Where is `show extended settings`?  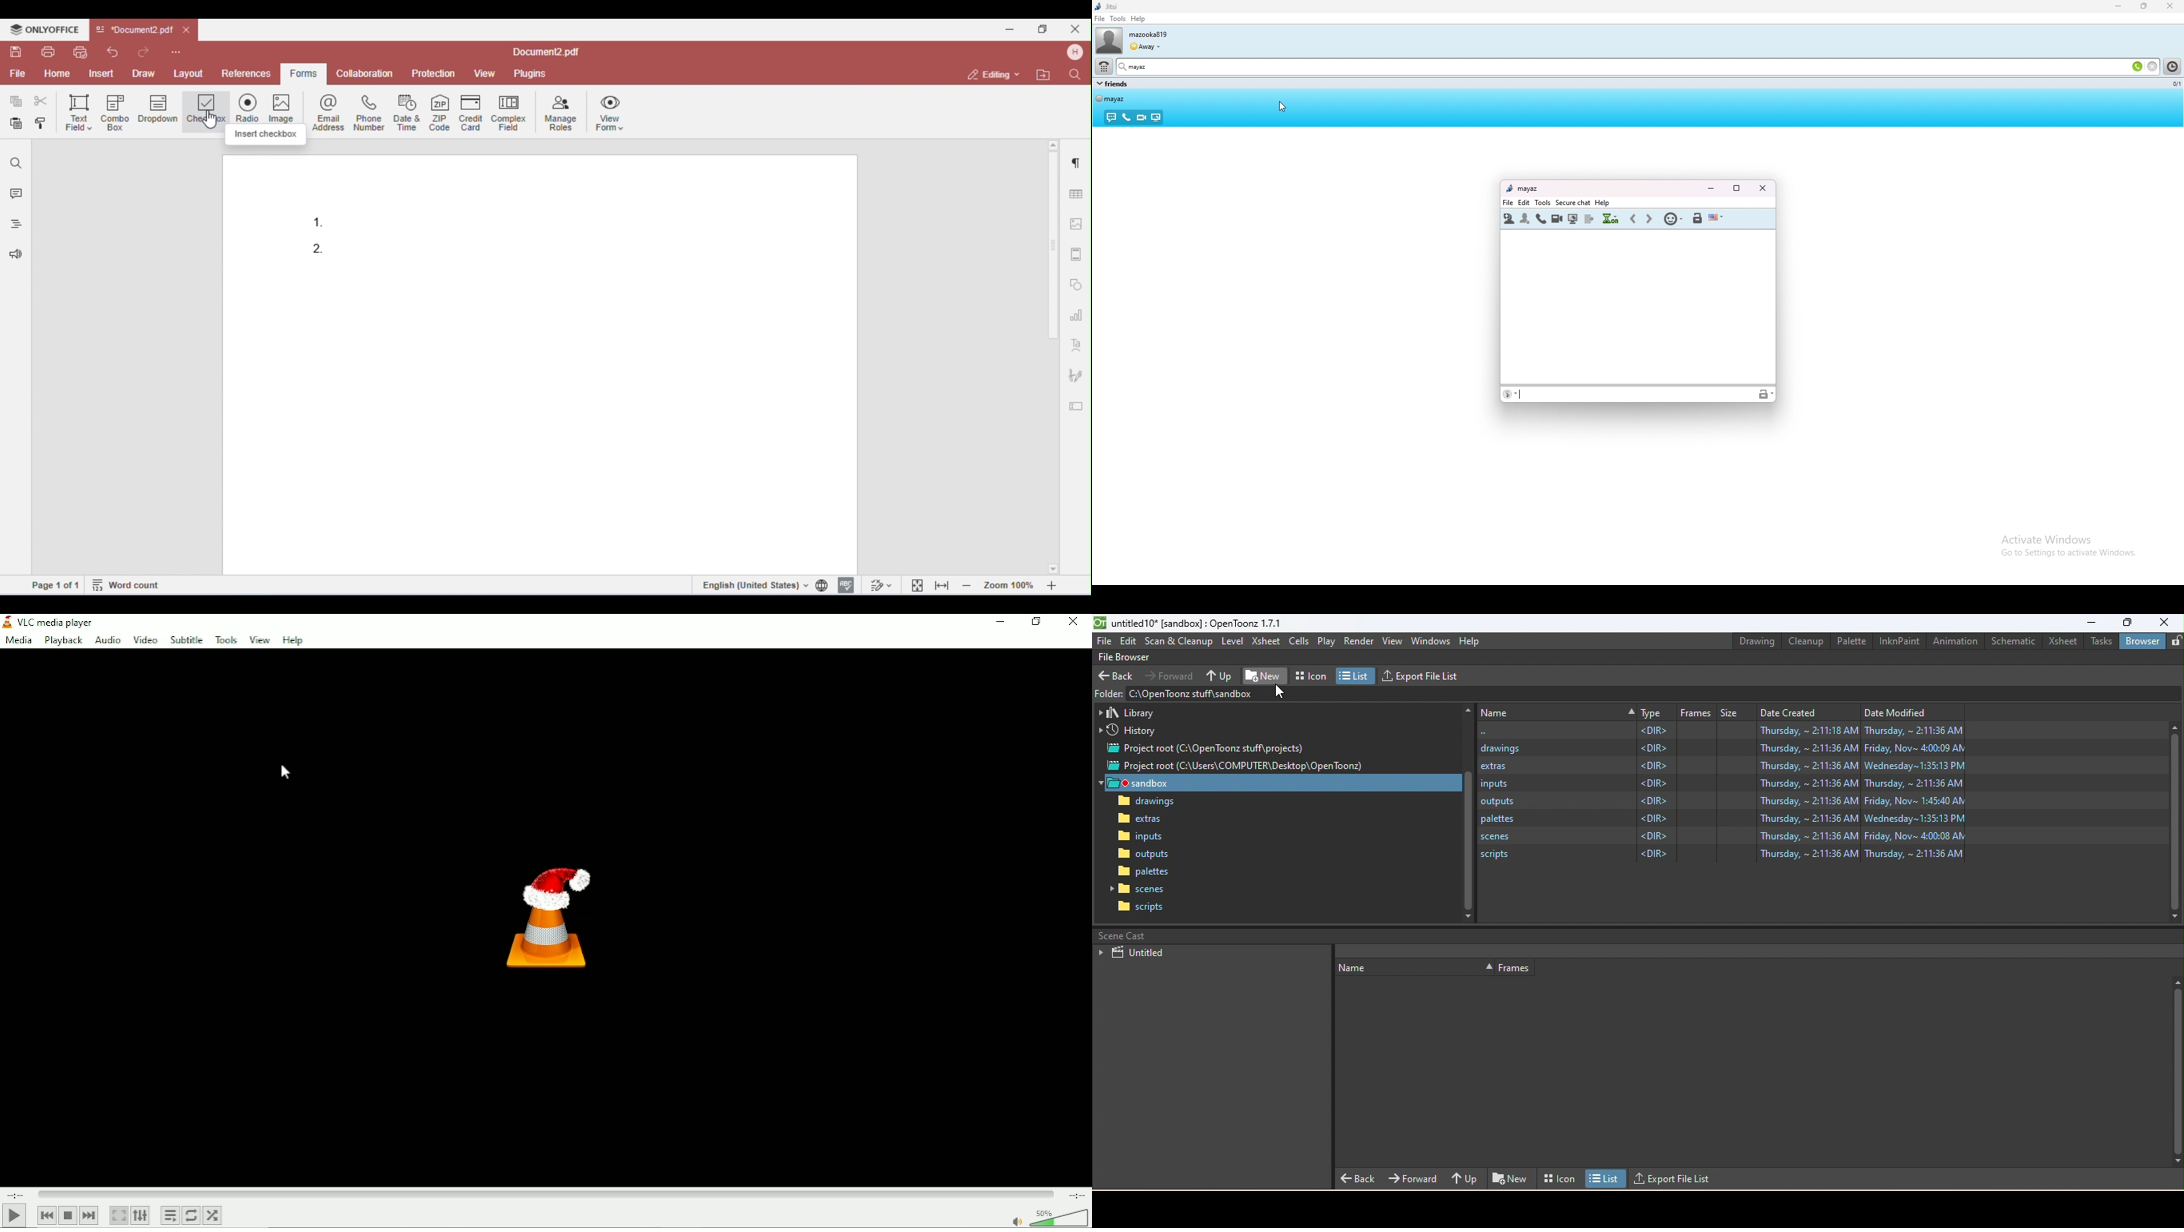
show extended settings is located at coordinates (142, 1216).